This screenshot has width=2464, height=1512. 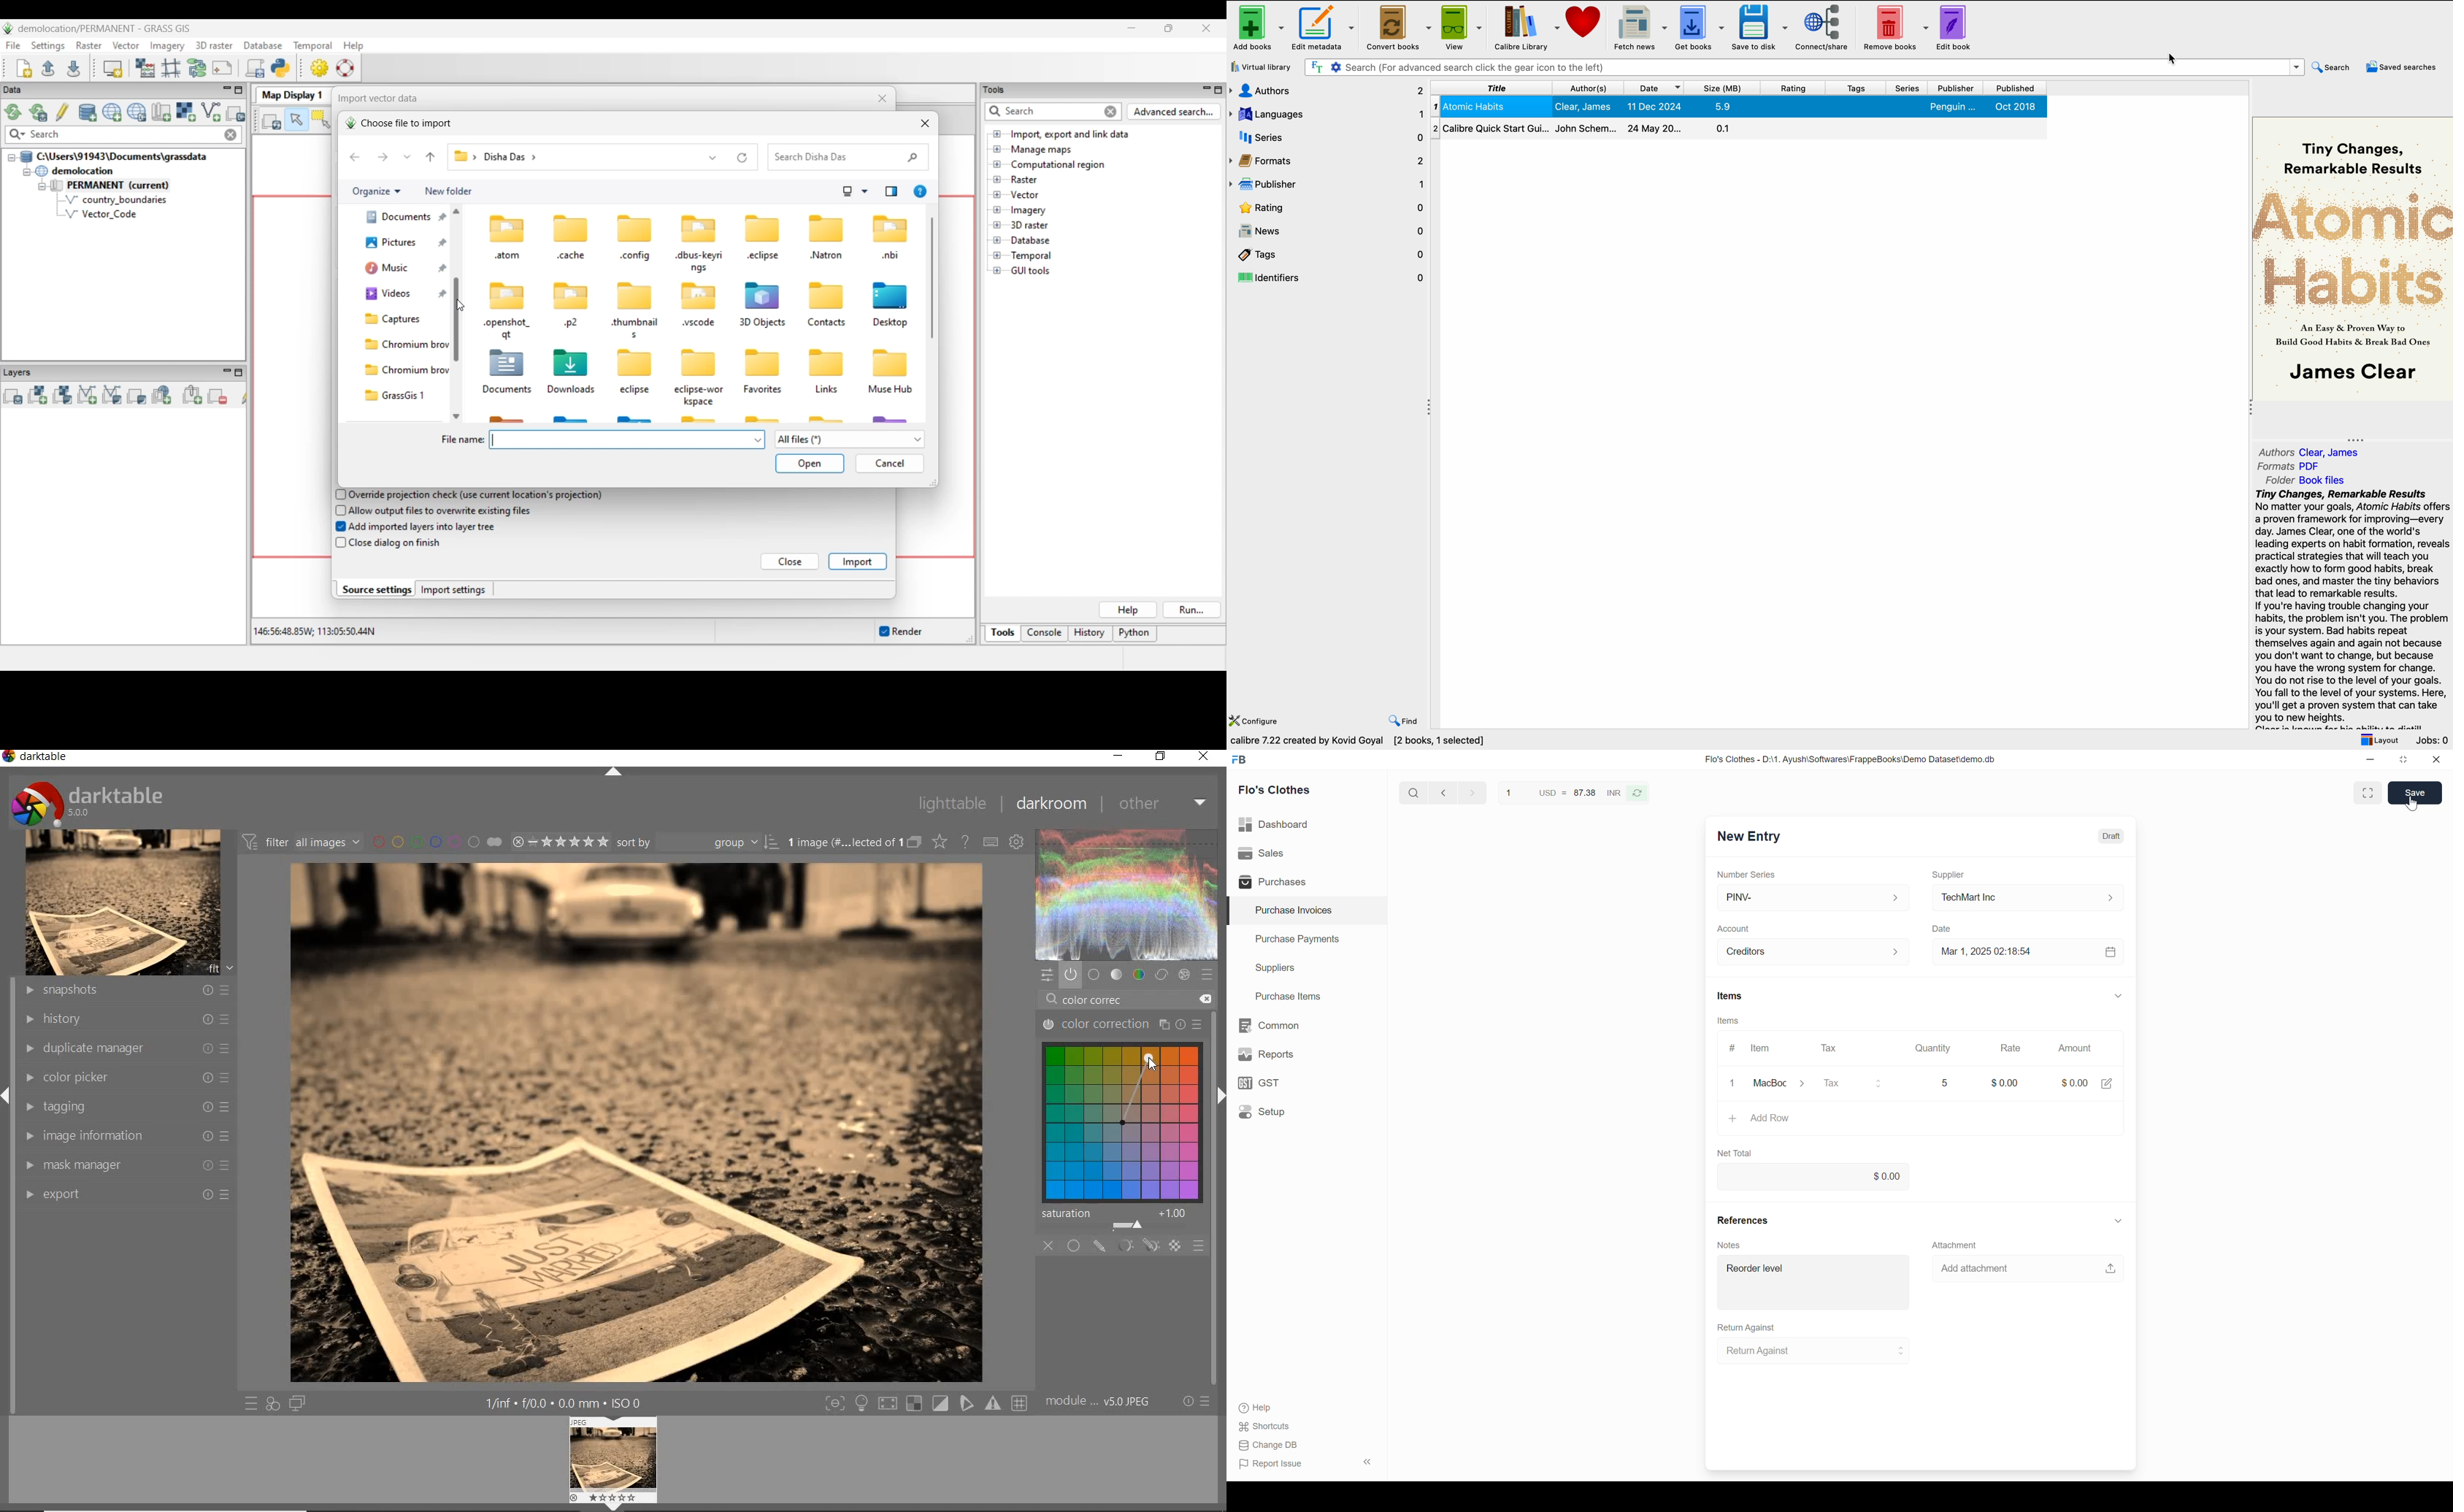 What do you see at coordinates (125, 991) in the screenshot?
I see `snapshots` at bounding box center [125, 991].